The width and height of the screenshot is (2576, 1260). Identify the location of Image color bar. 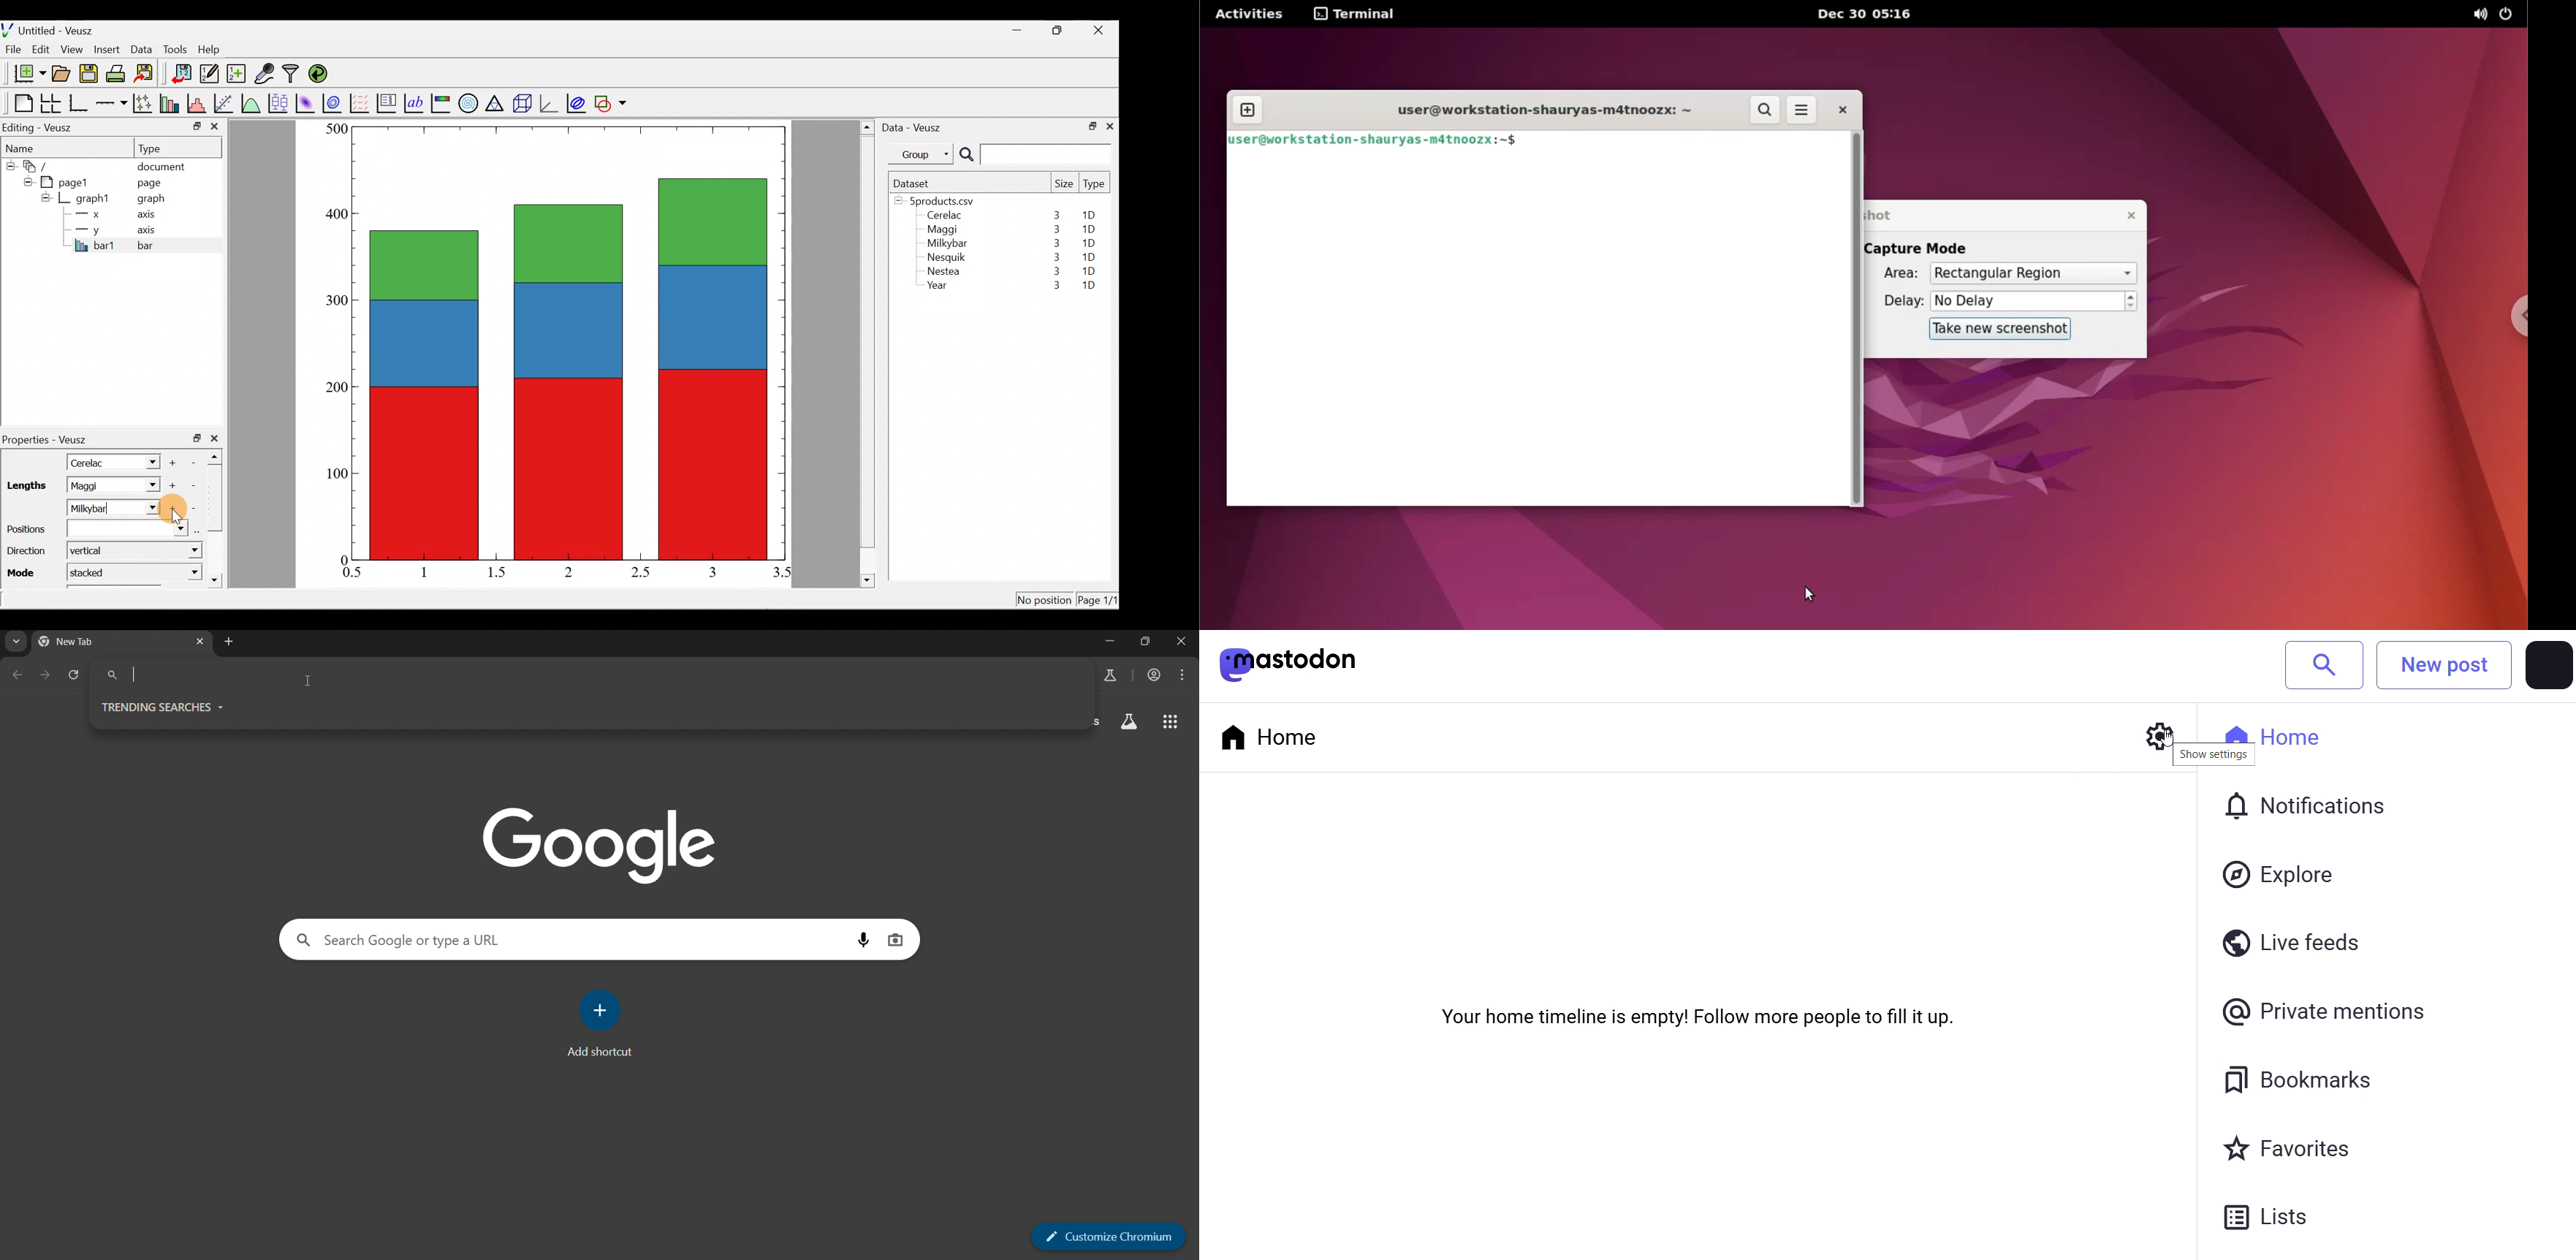
(442, 103).